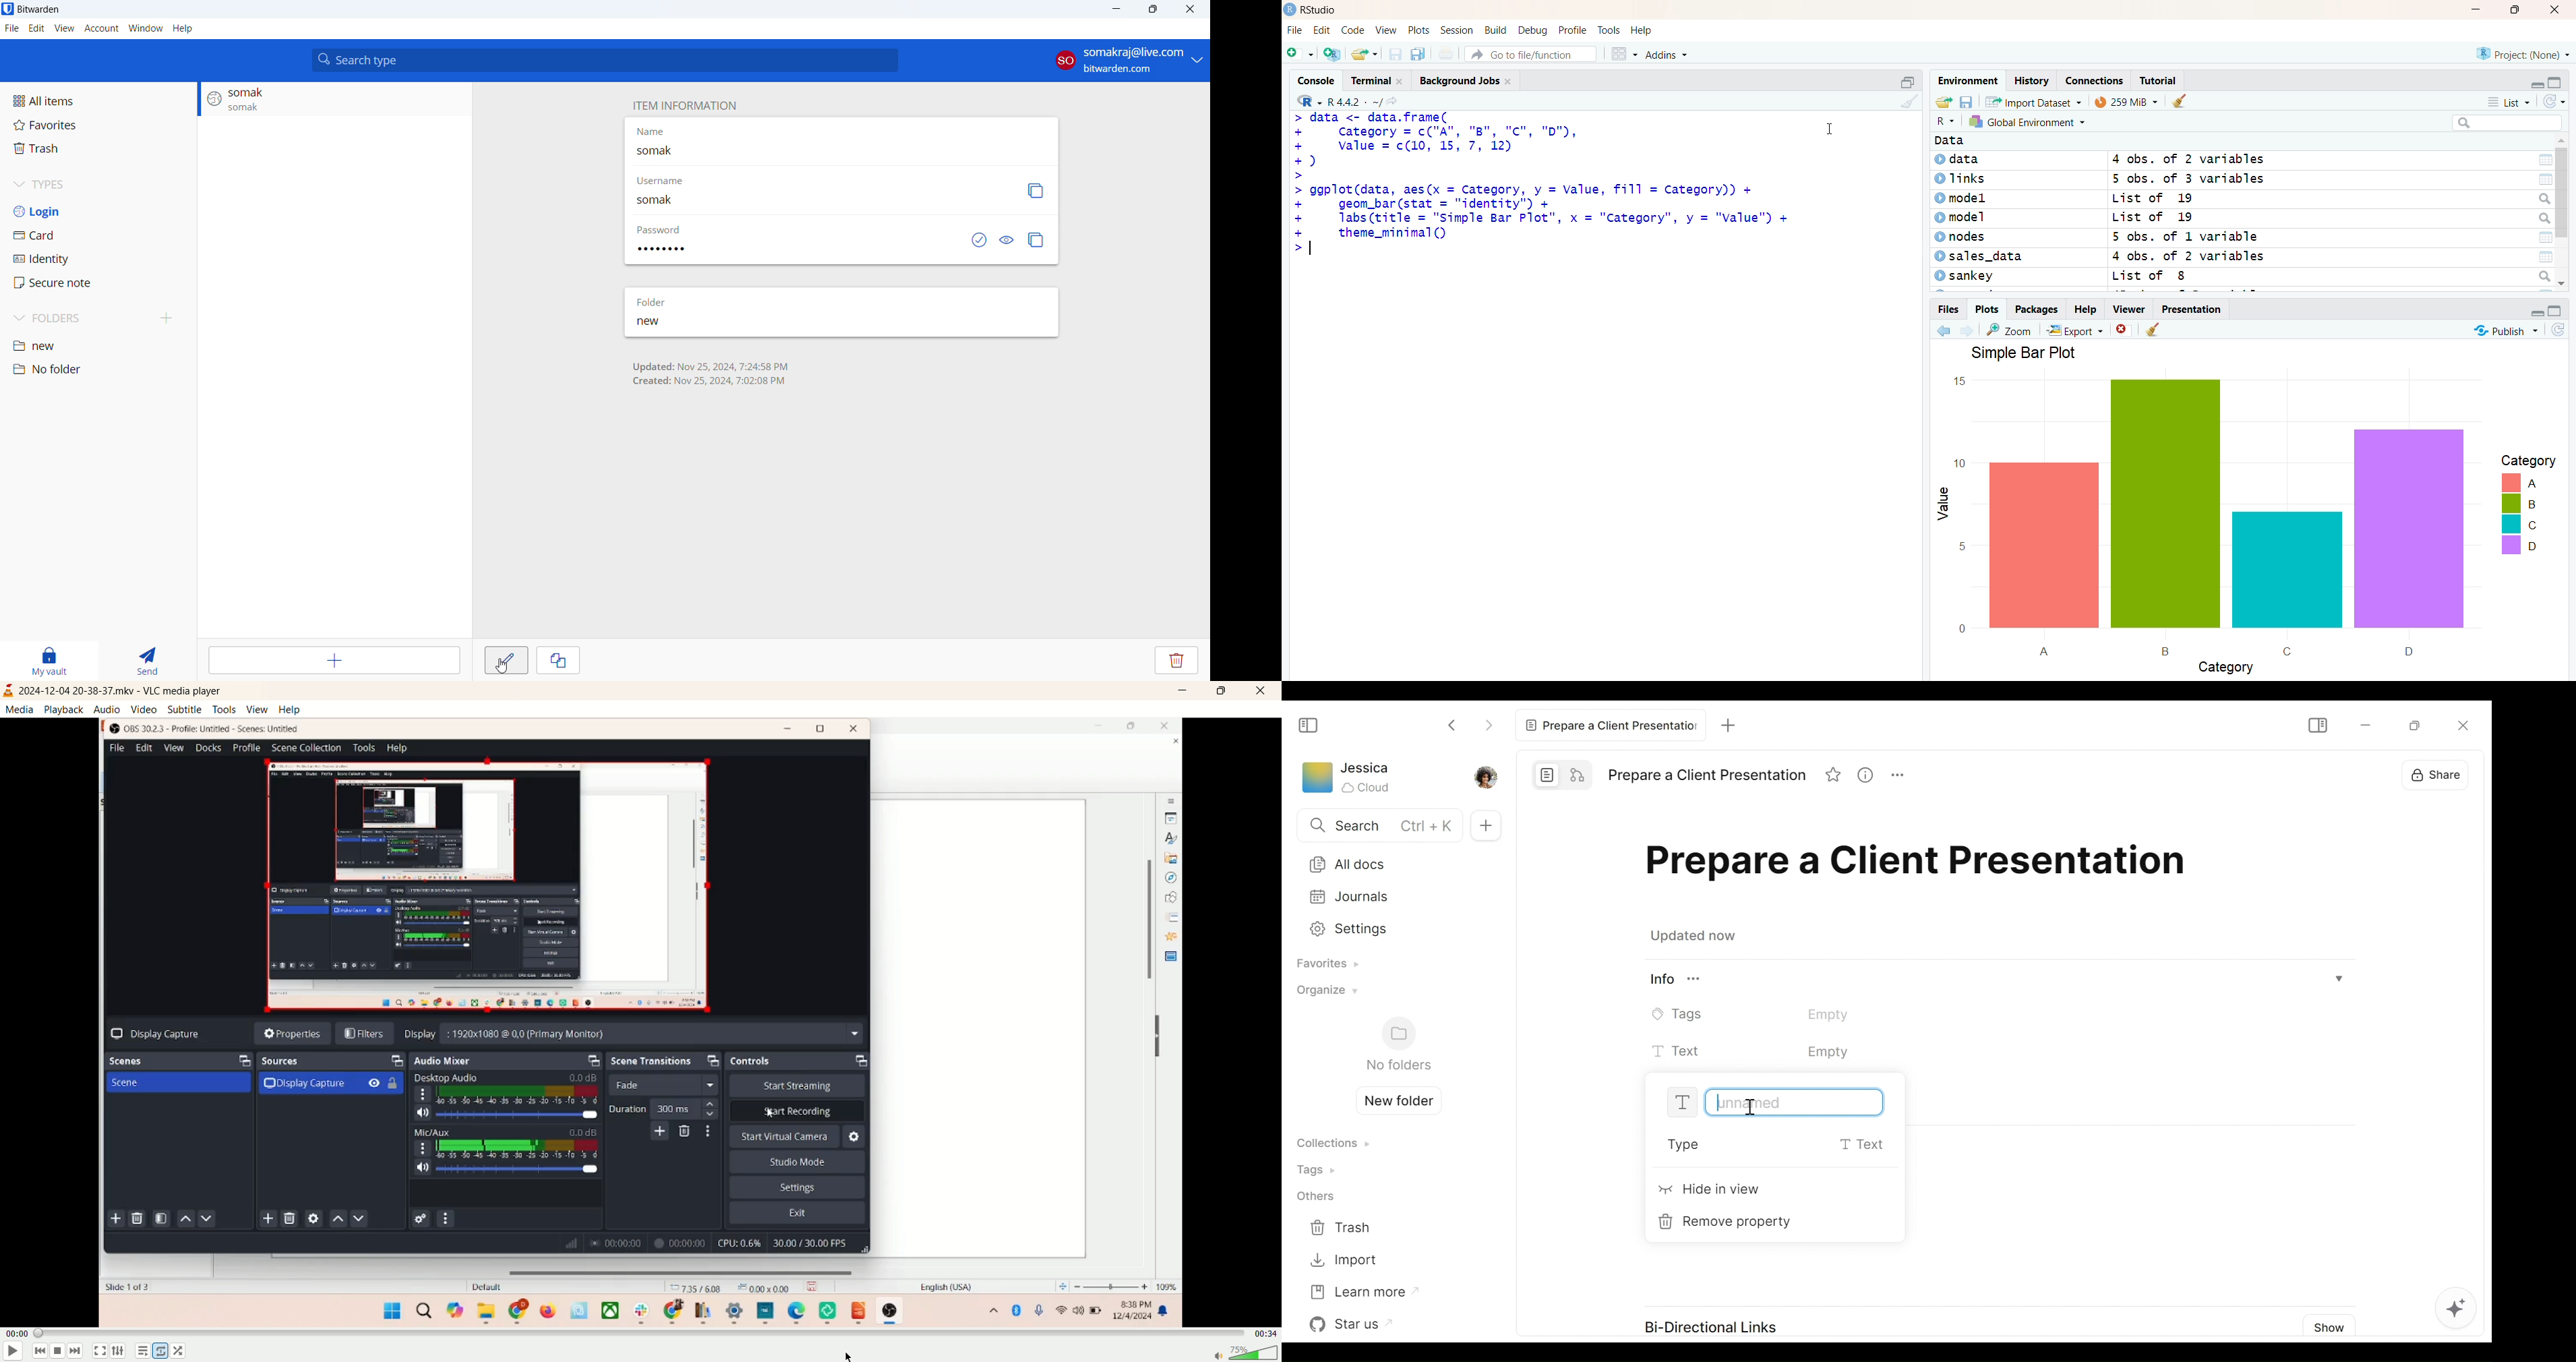 Image resolution: width=2576 pixels, height=1372 pixels. Describe the element at coordinates (2552, 101) in the screenshot. I see `refresh` at that location.